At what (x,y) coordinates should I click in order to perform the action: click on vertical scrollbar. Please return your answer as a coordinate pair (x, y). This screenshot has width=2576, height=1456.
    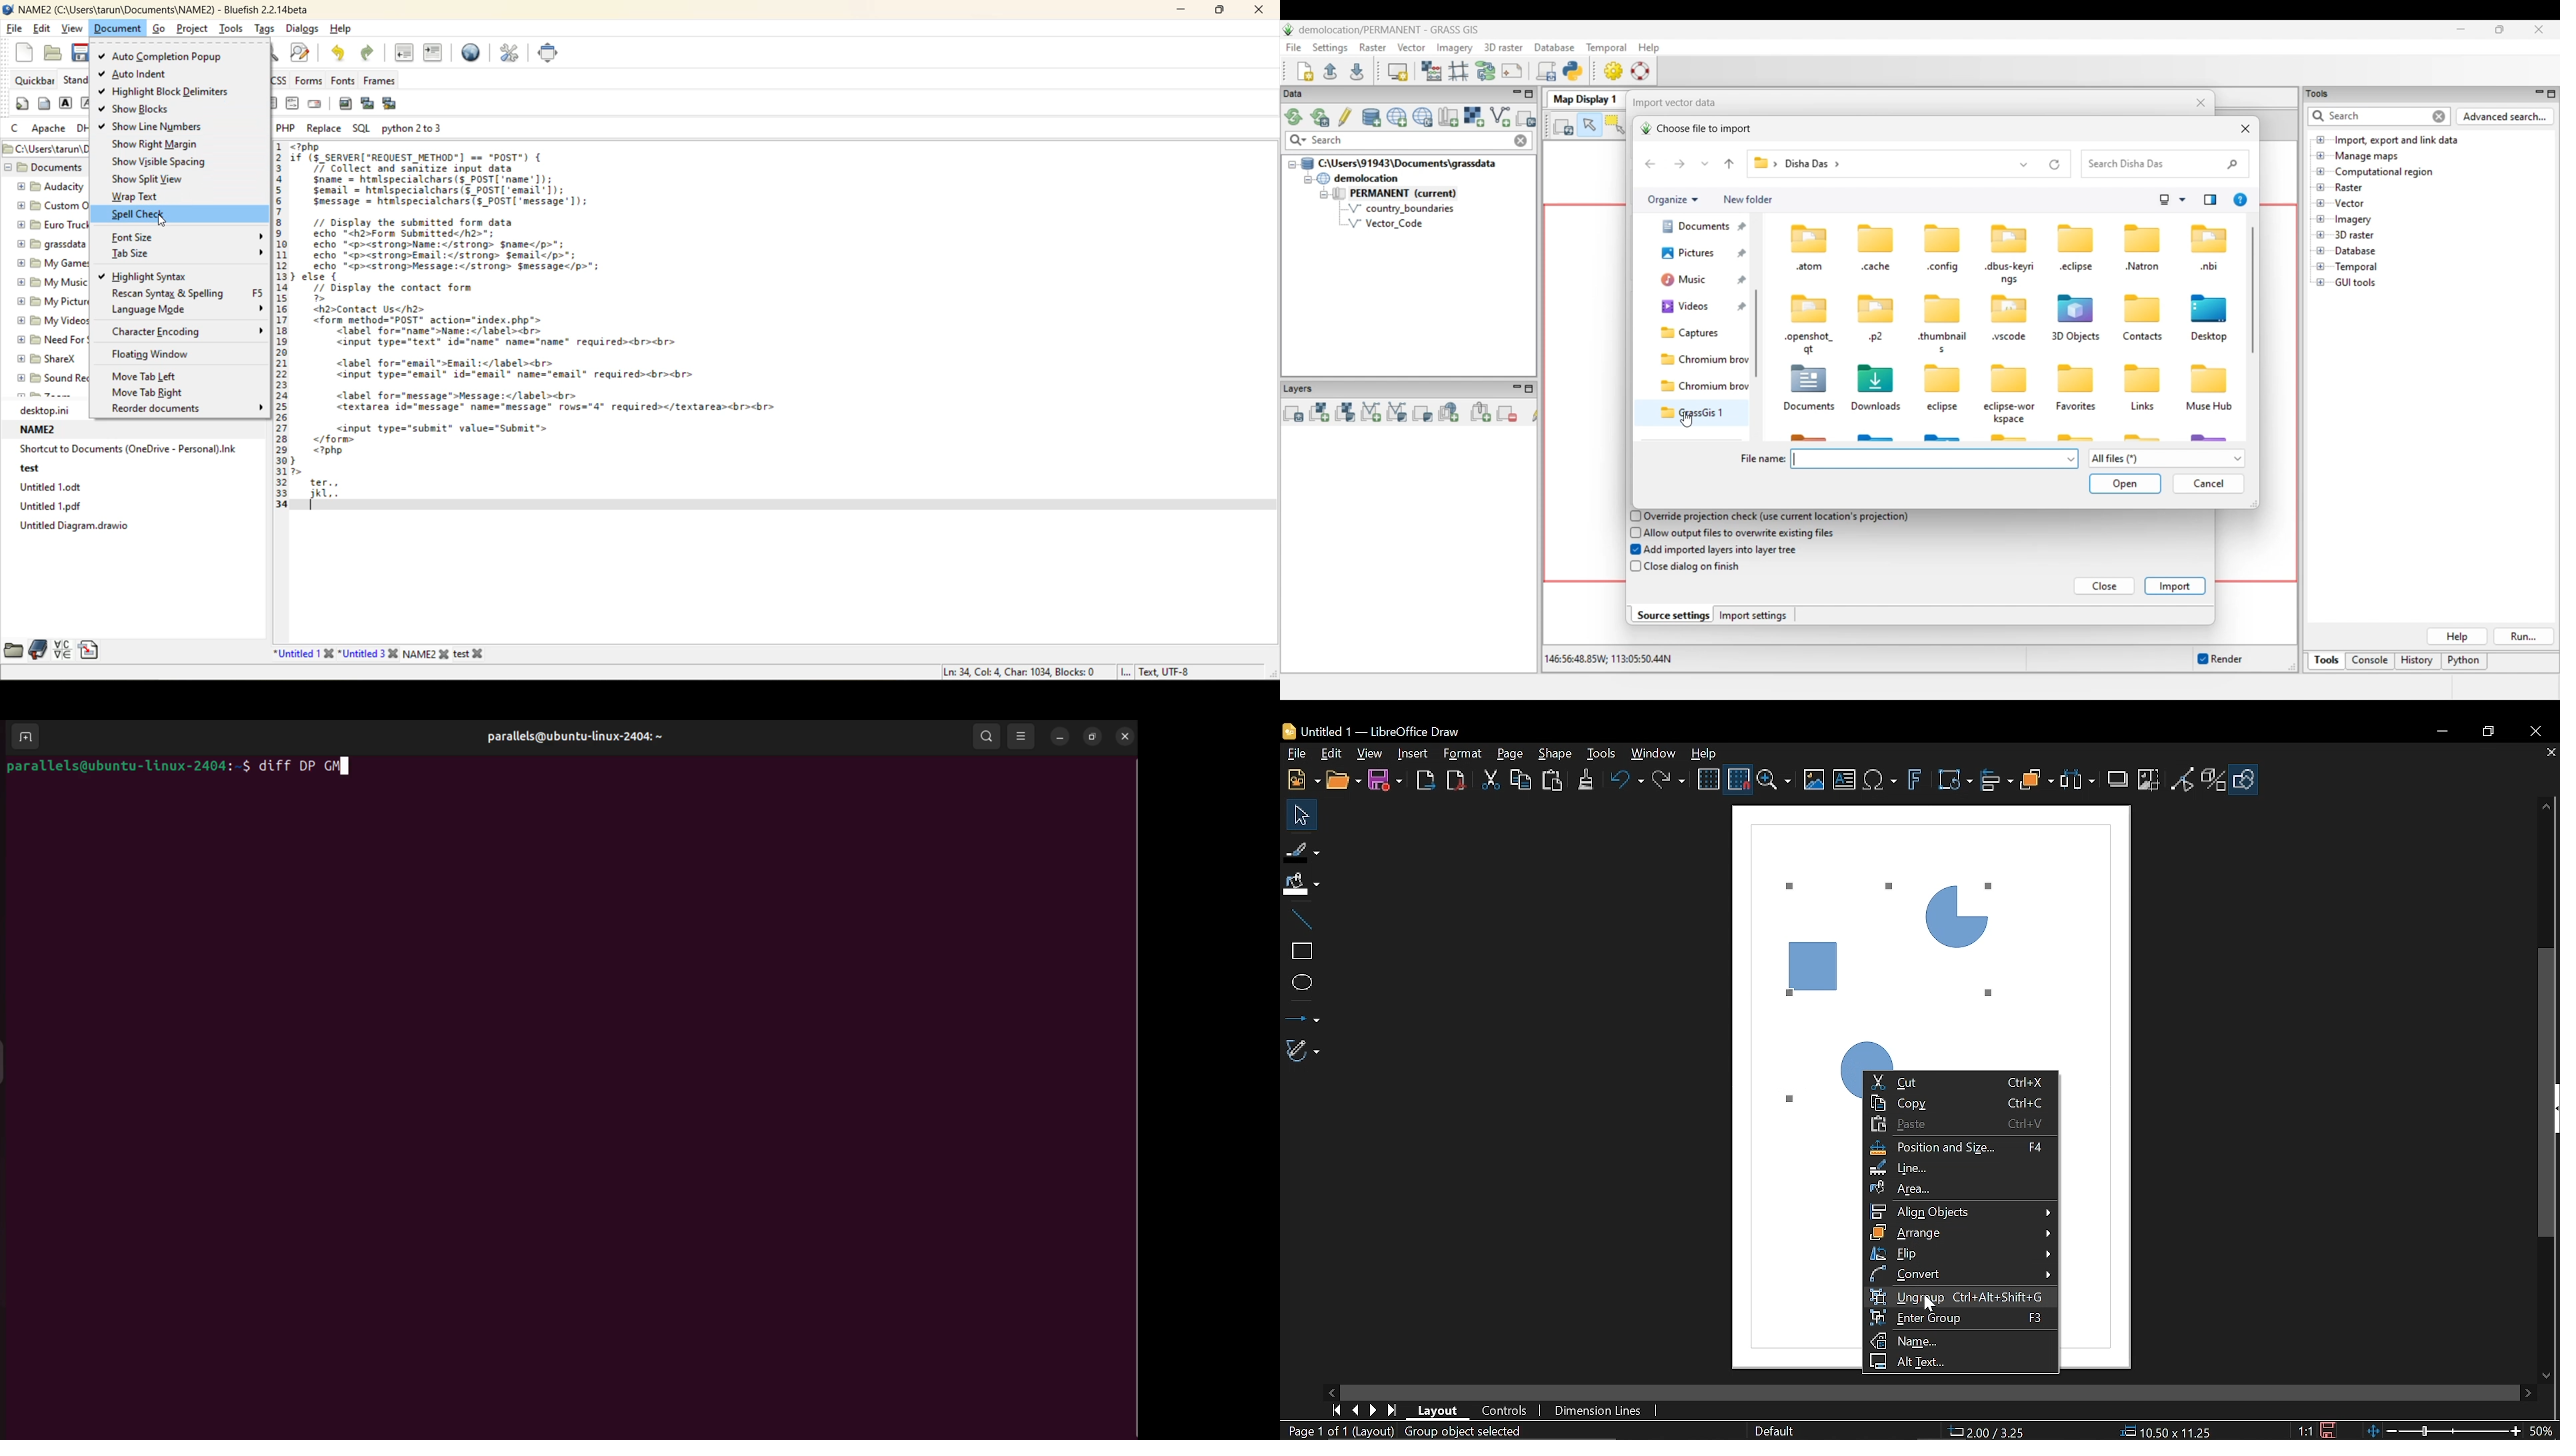
    Looking at the image, I should click on (2550, 1093).